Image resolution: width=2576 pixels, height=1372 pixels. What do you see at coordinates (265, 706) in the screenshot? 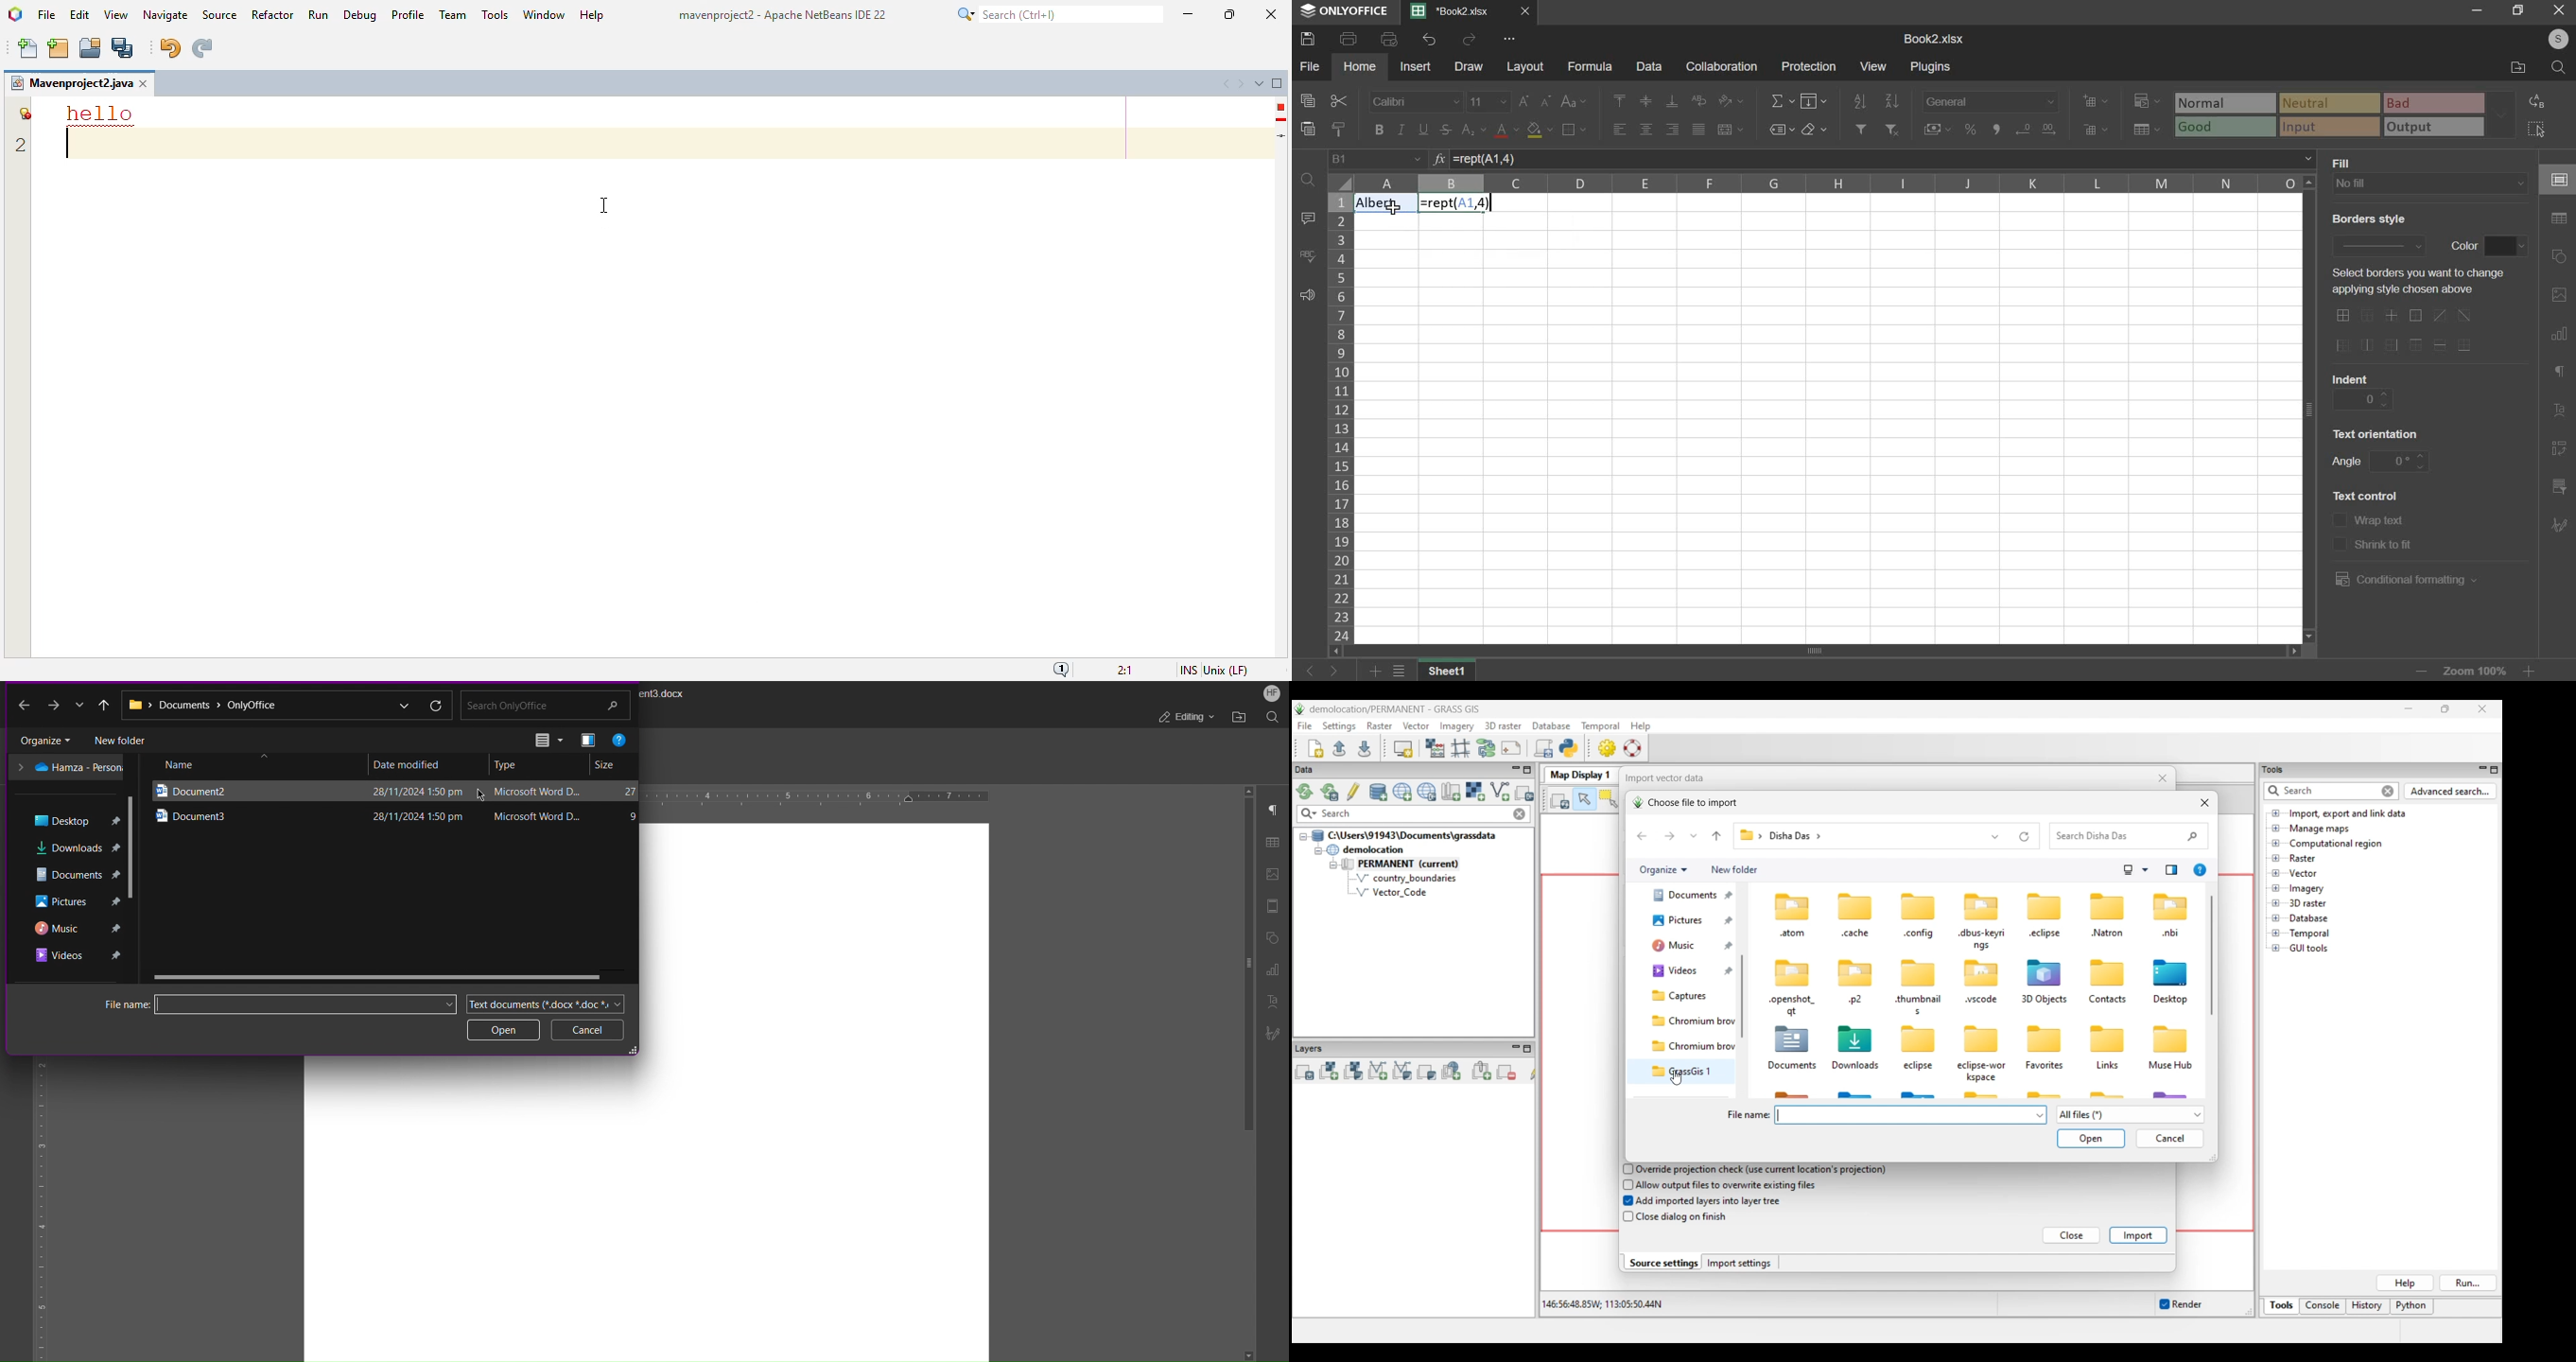
I see `OnlyOffice` at bounding box center [265, 706].